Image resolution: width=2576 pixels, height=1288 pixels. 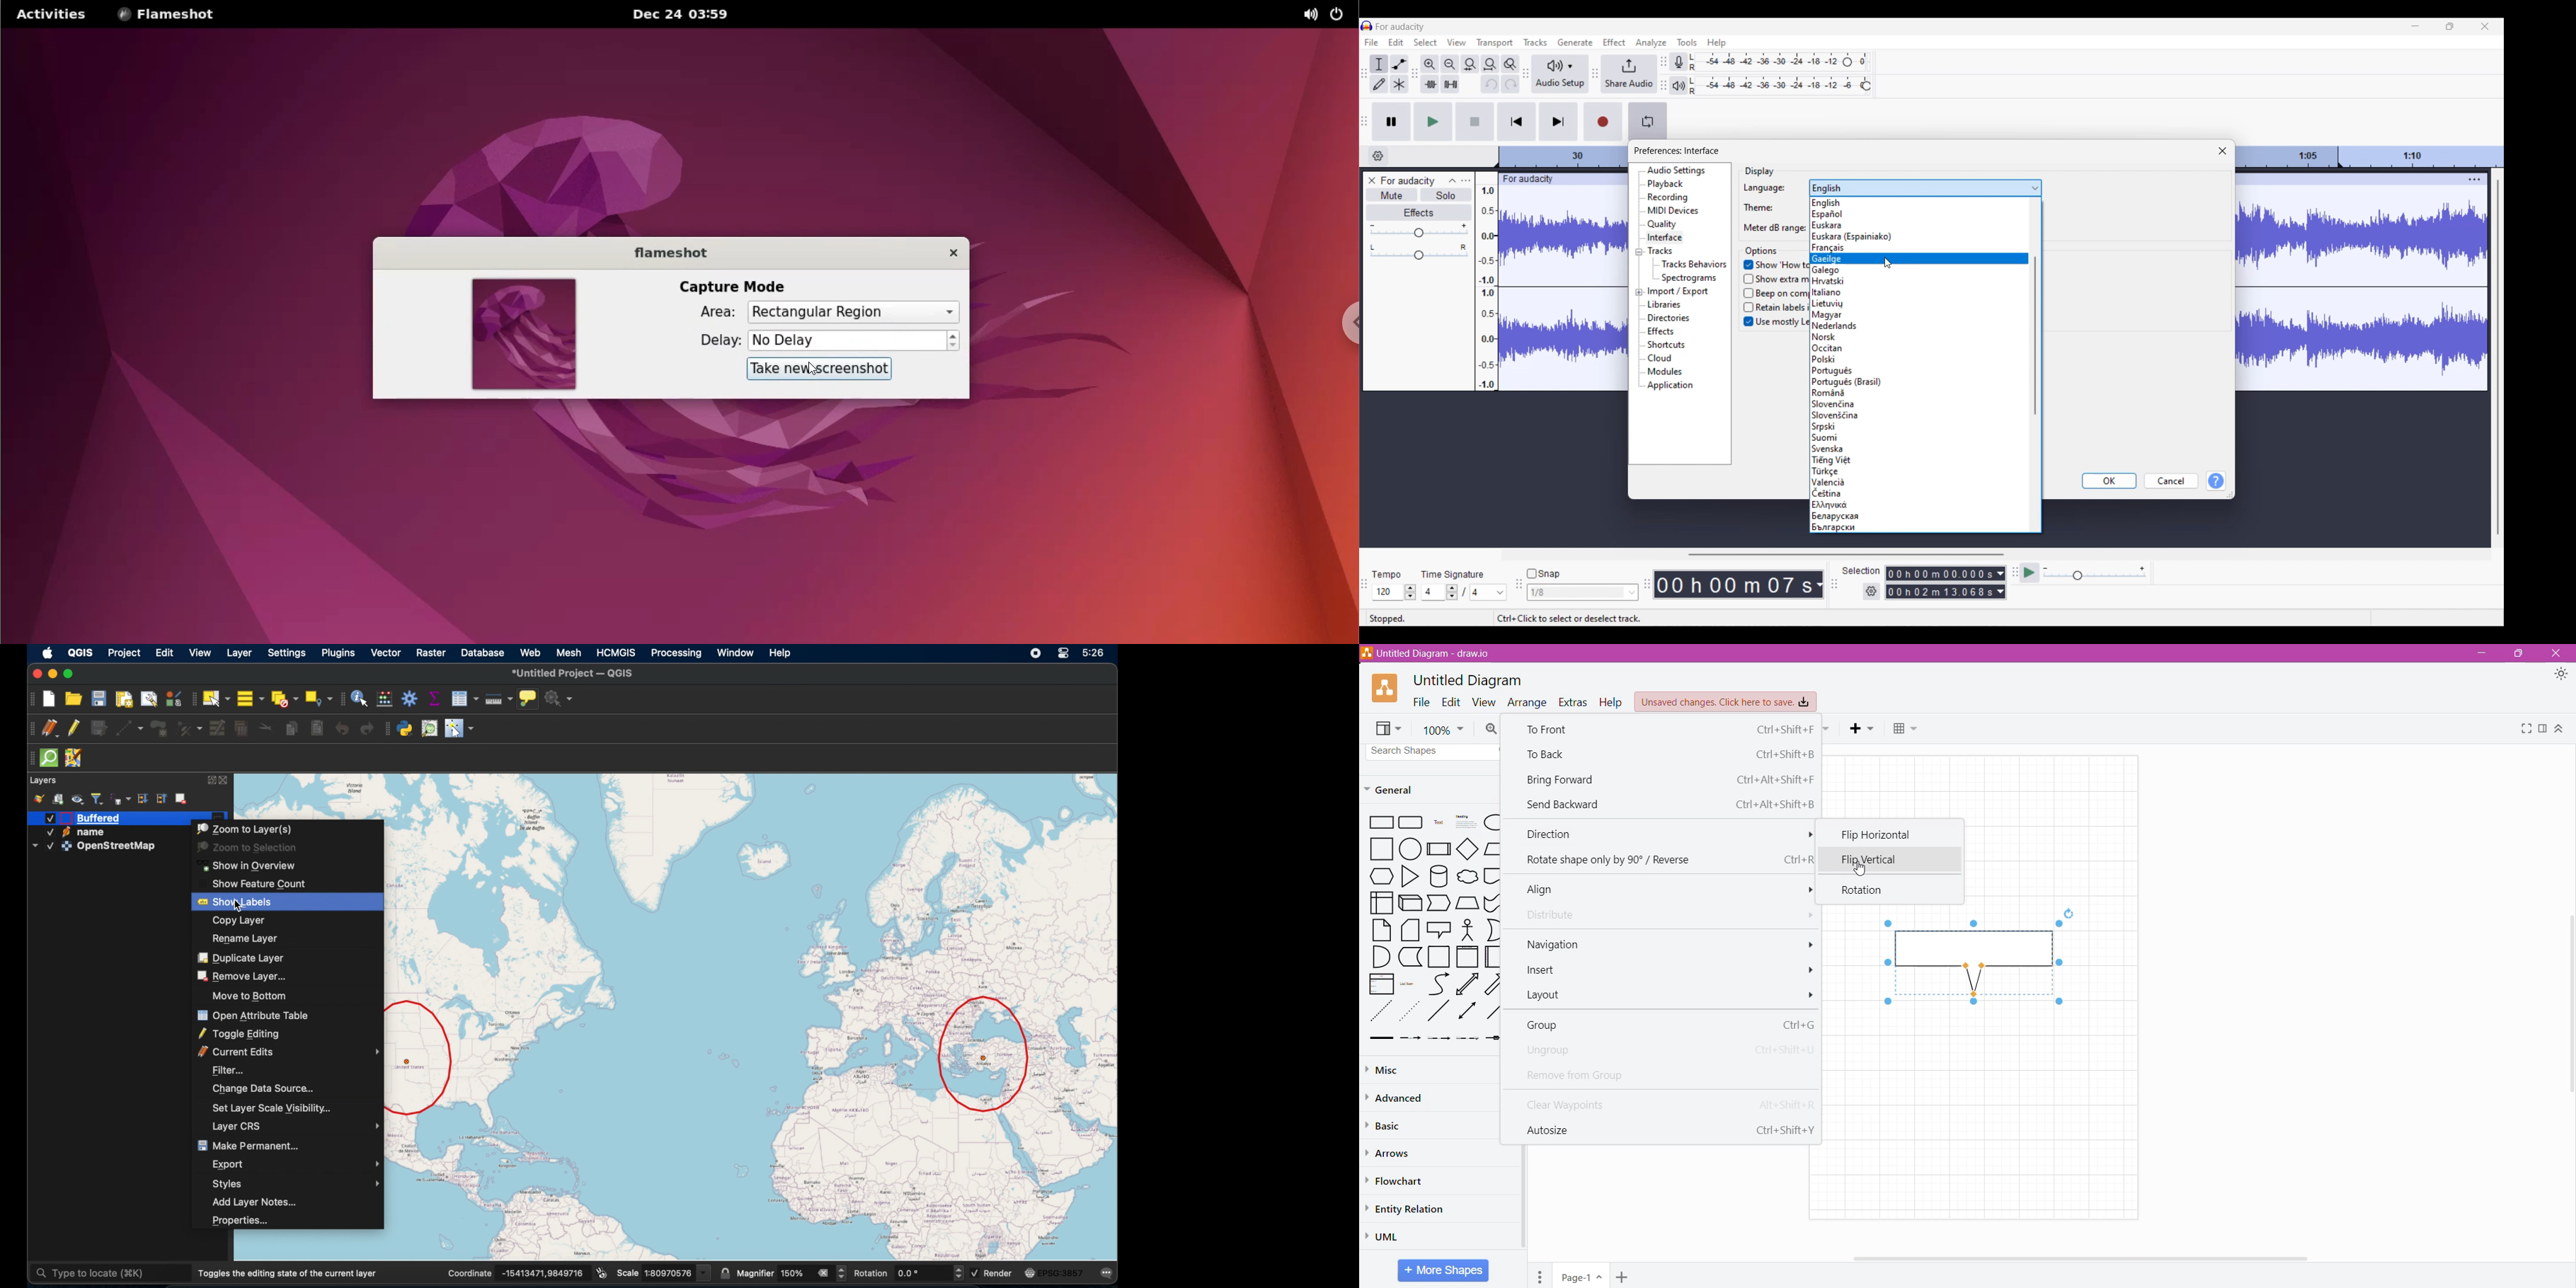 I want to click on Arrow with a Box, so click(x=1493, y=1038).